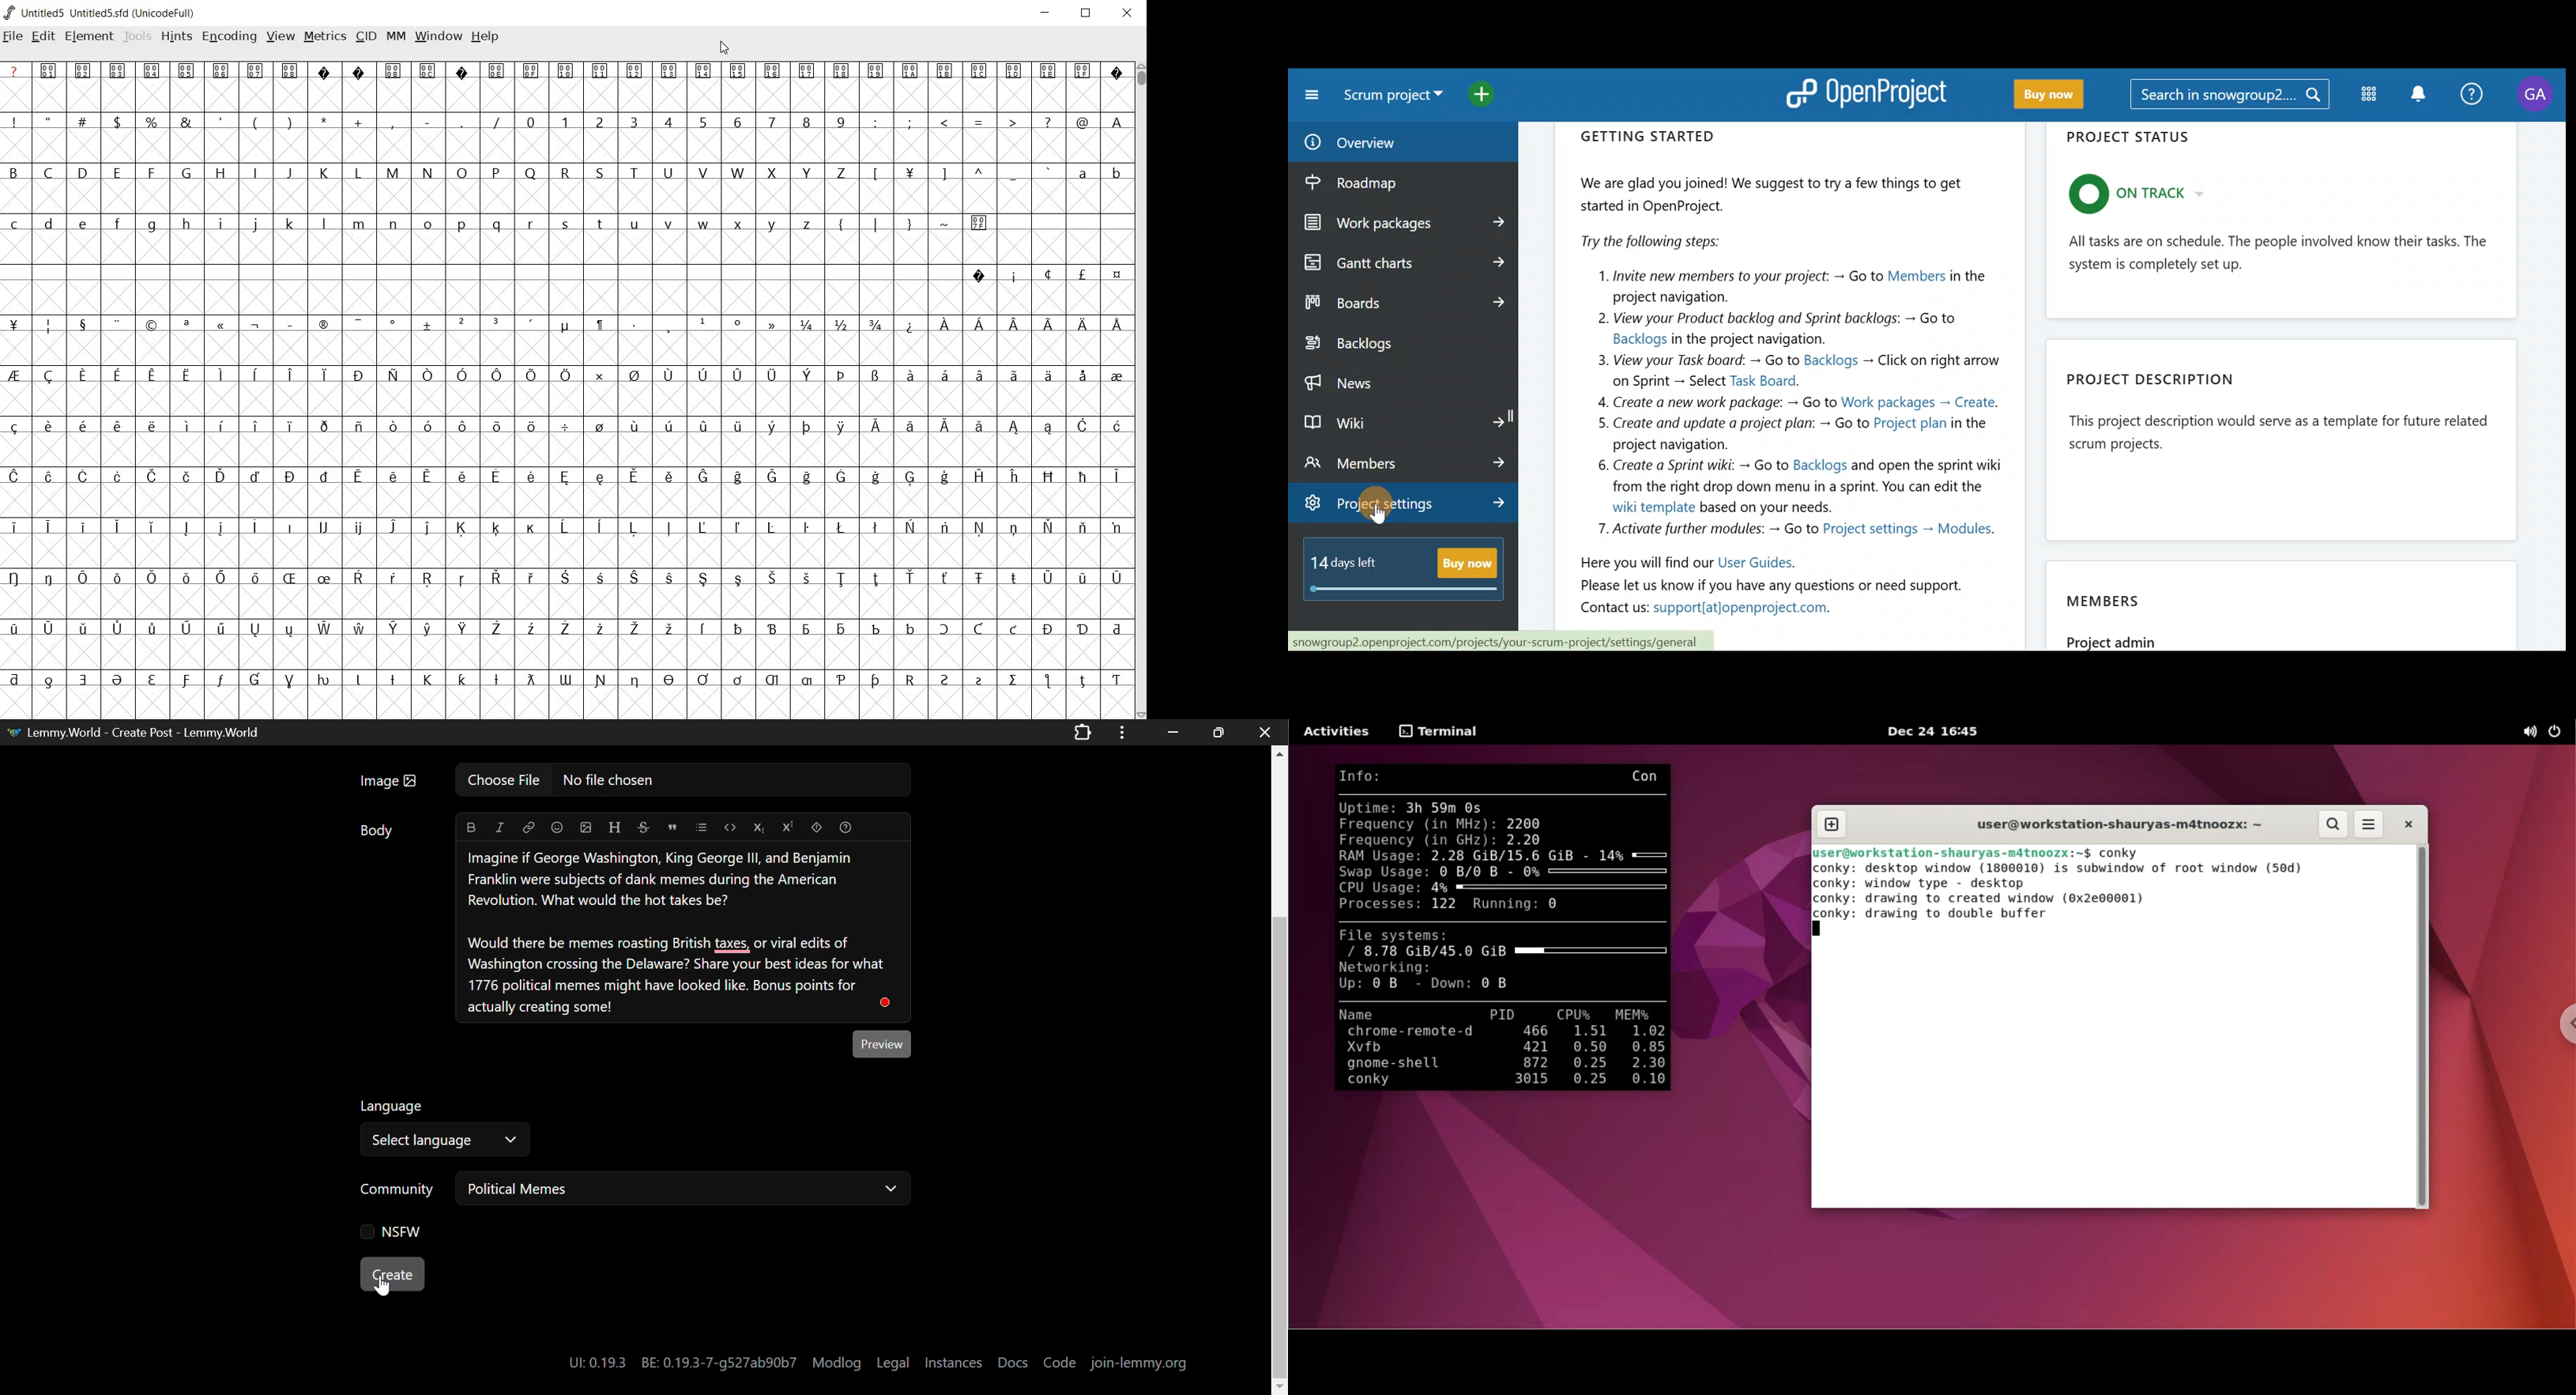 The height and width of the screenshot is (1400, 2576). Describe the element at coordinates (220, 477) in the screenshot. I see `Symbol` at that location.